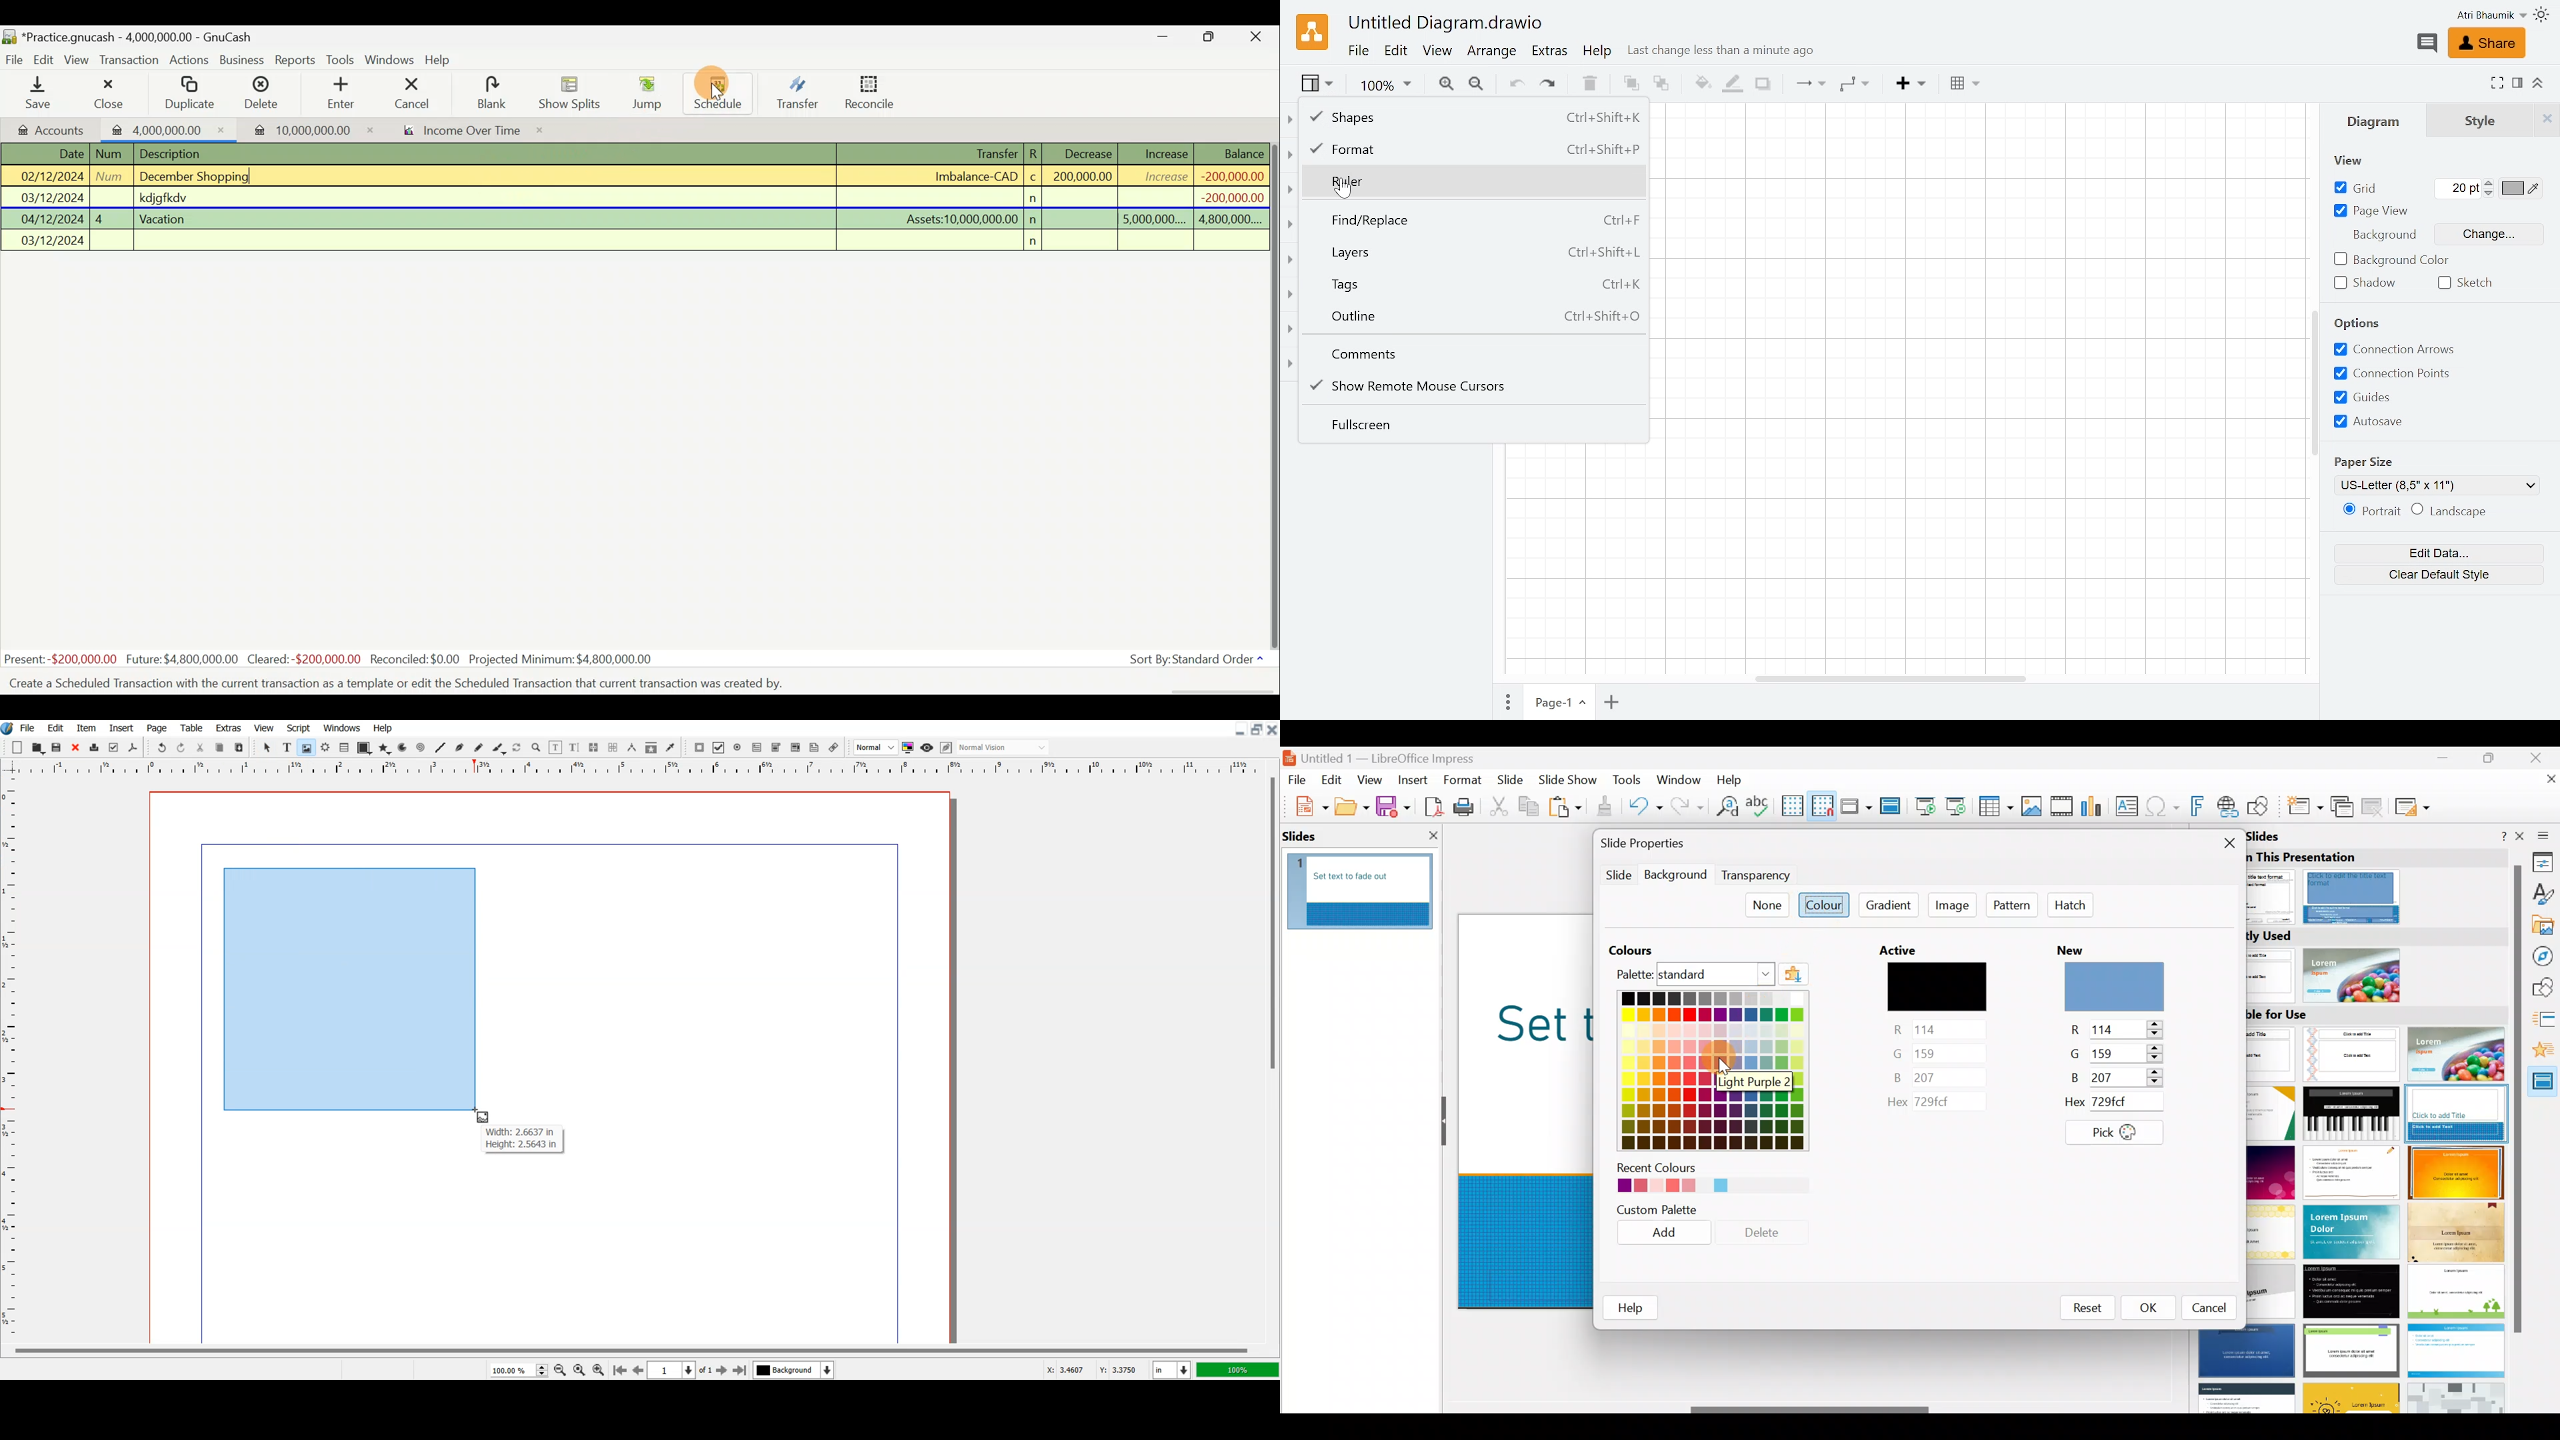 This screenshot has width=2576, height=1456. What do you see at coordinates (38, 747) in the screenshot?
I see `Open` at bounding box center [38, 747].